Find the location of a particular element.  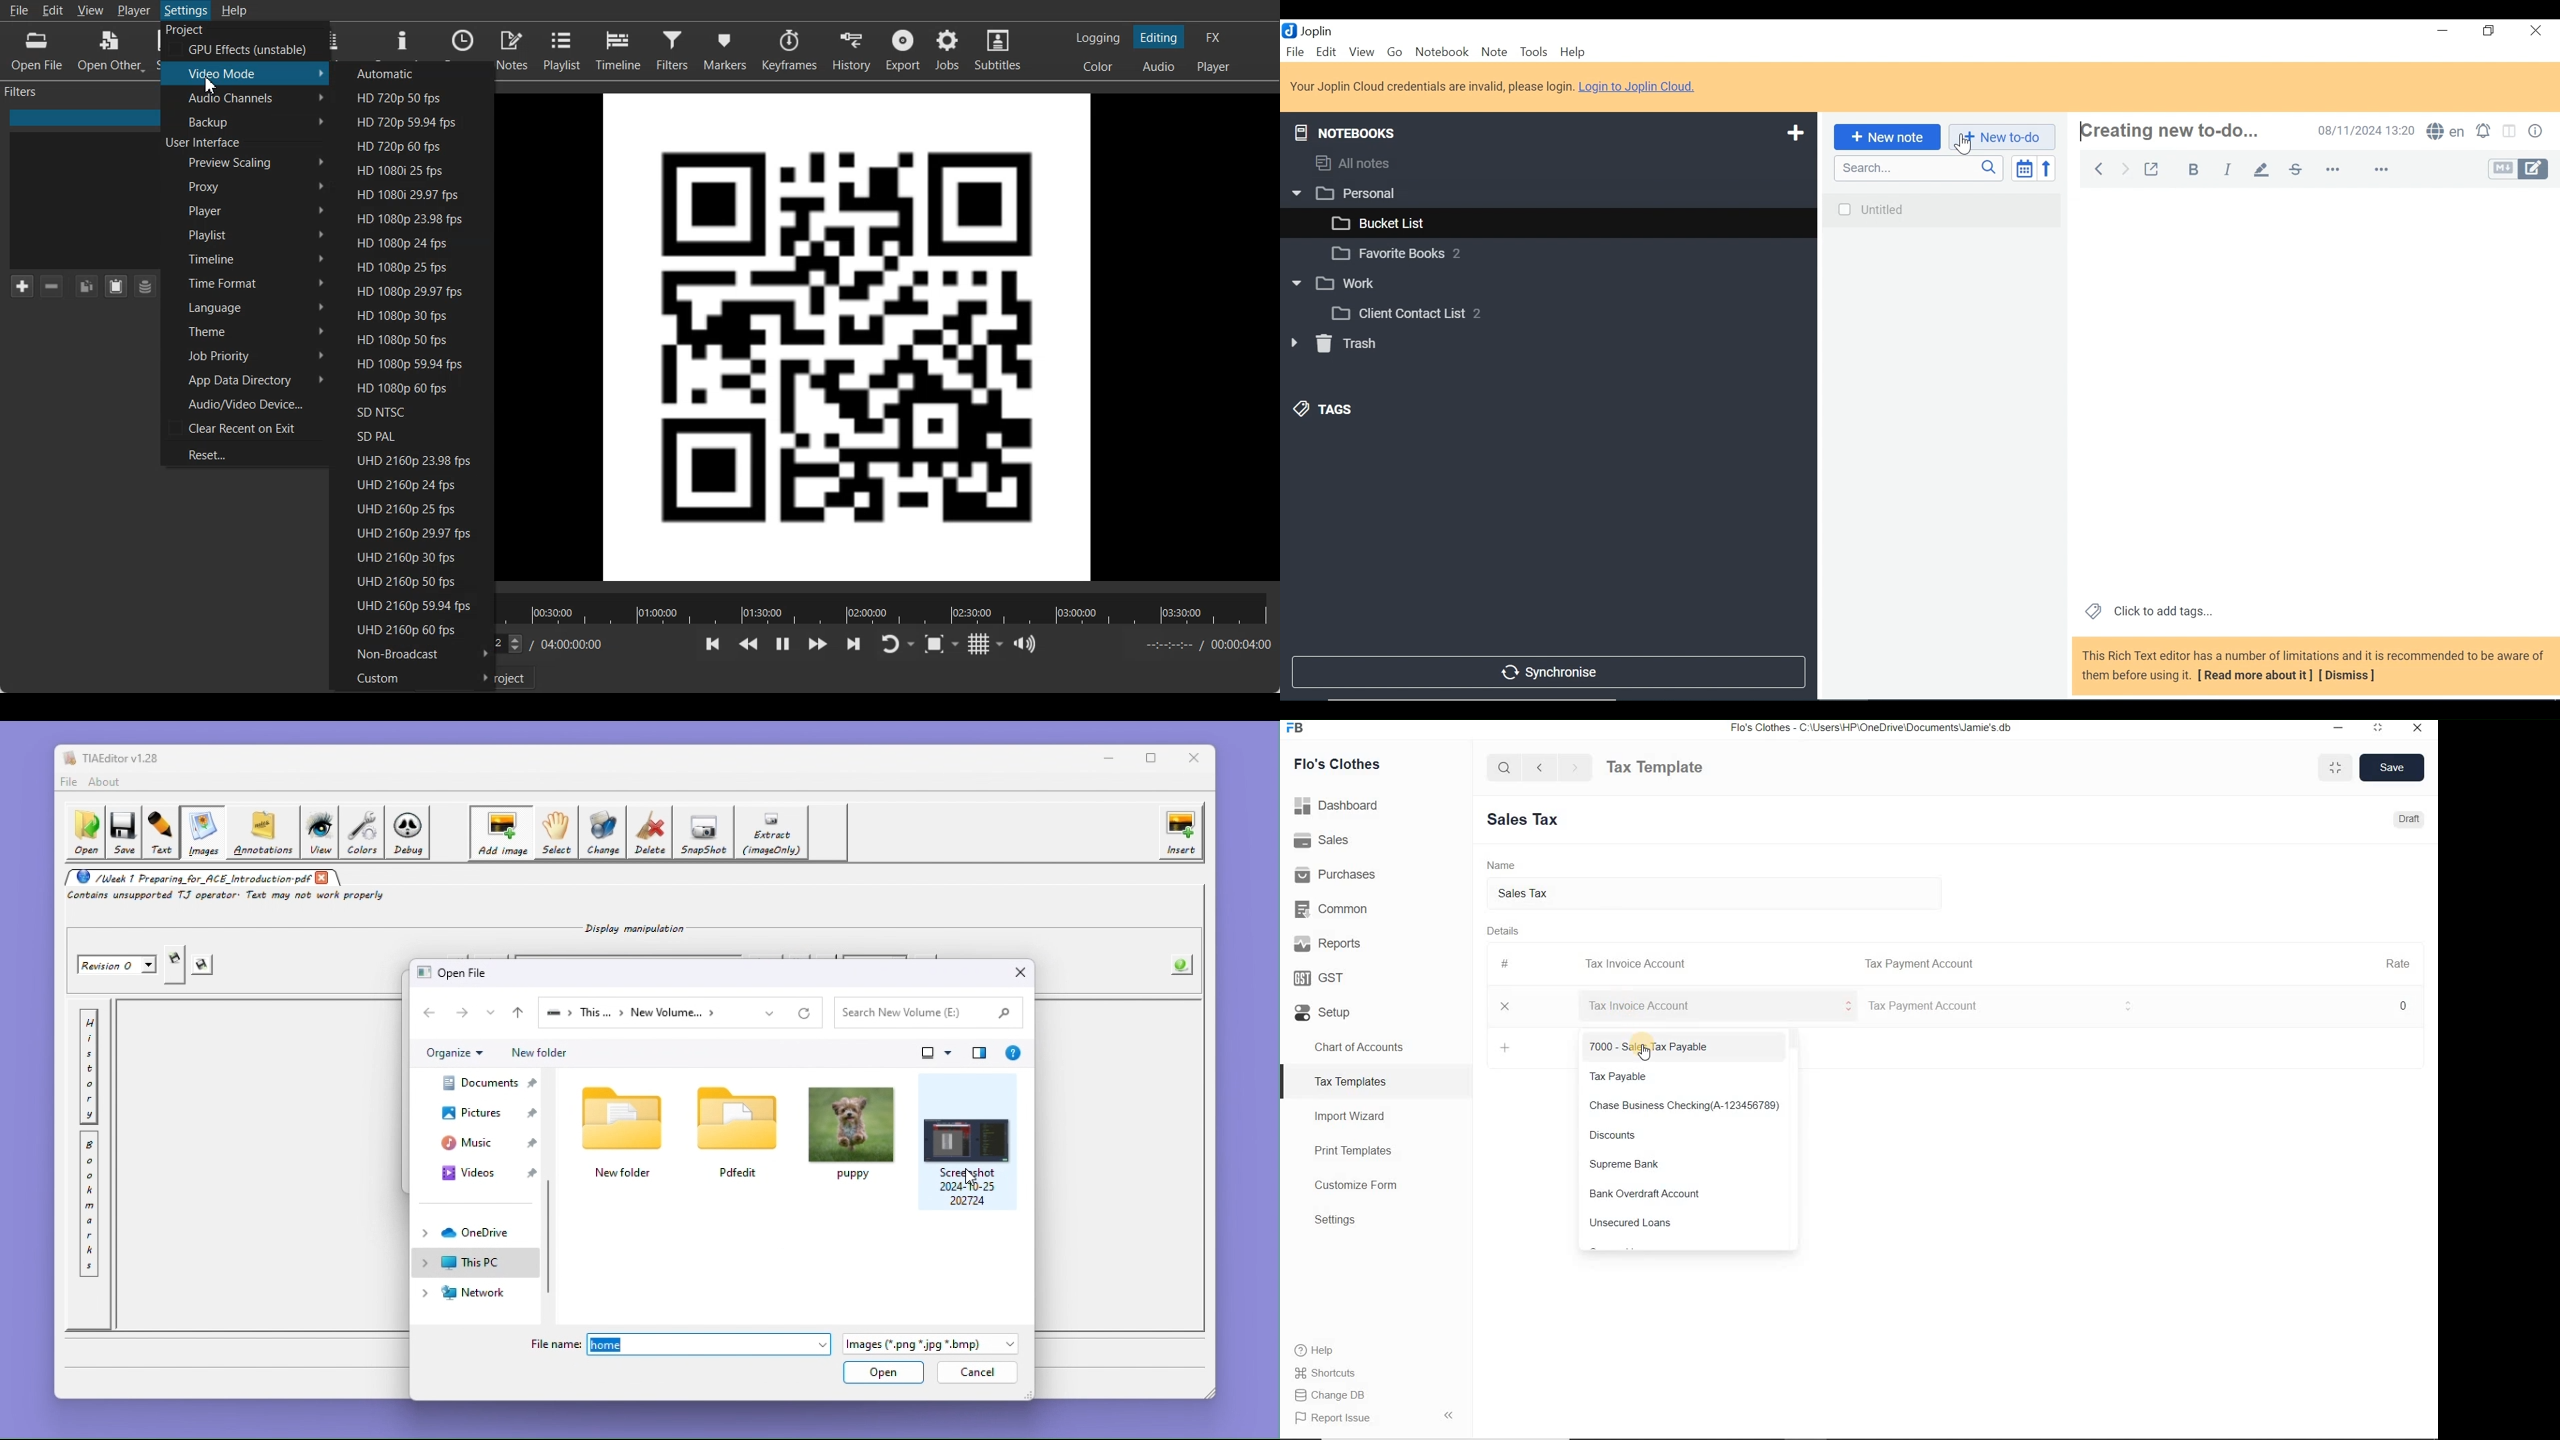

Language is located at coordinates (244, 306).